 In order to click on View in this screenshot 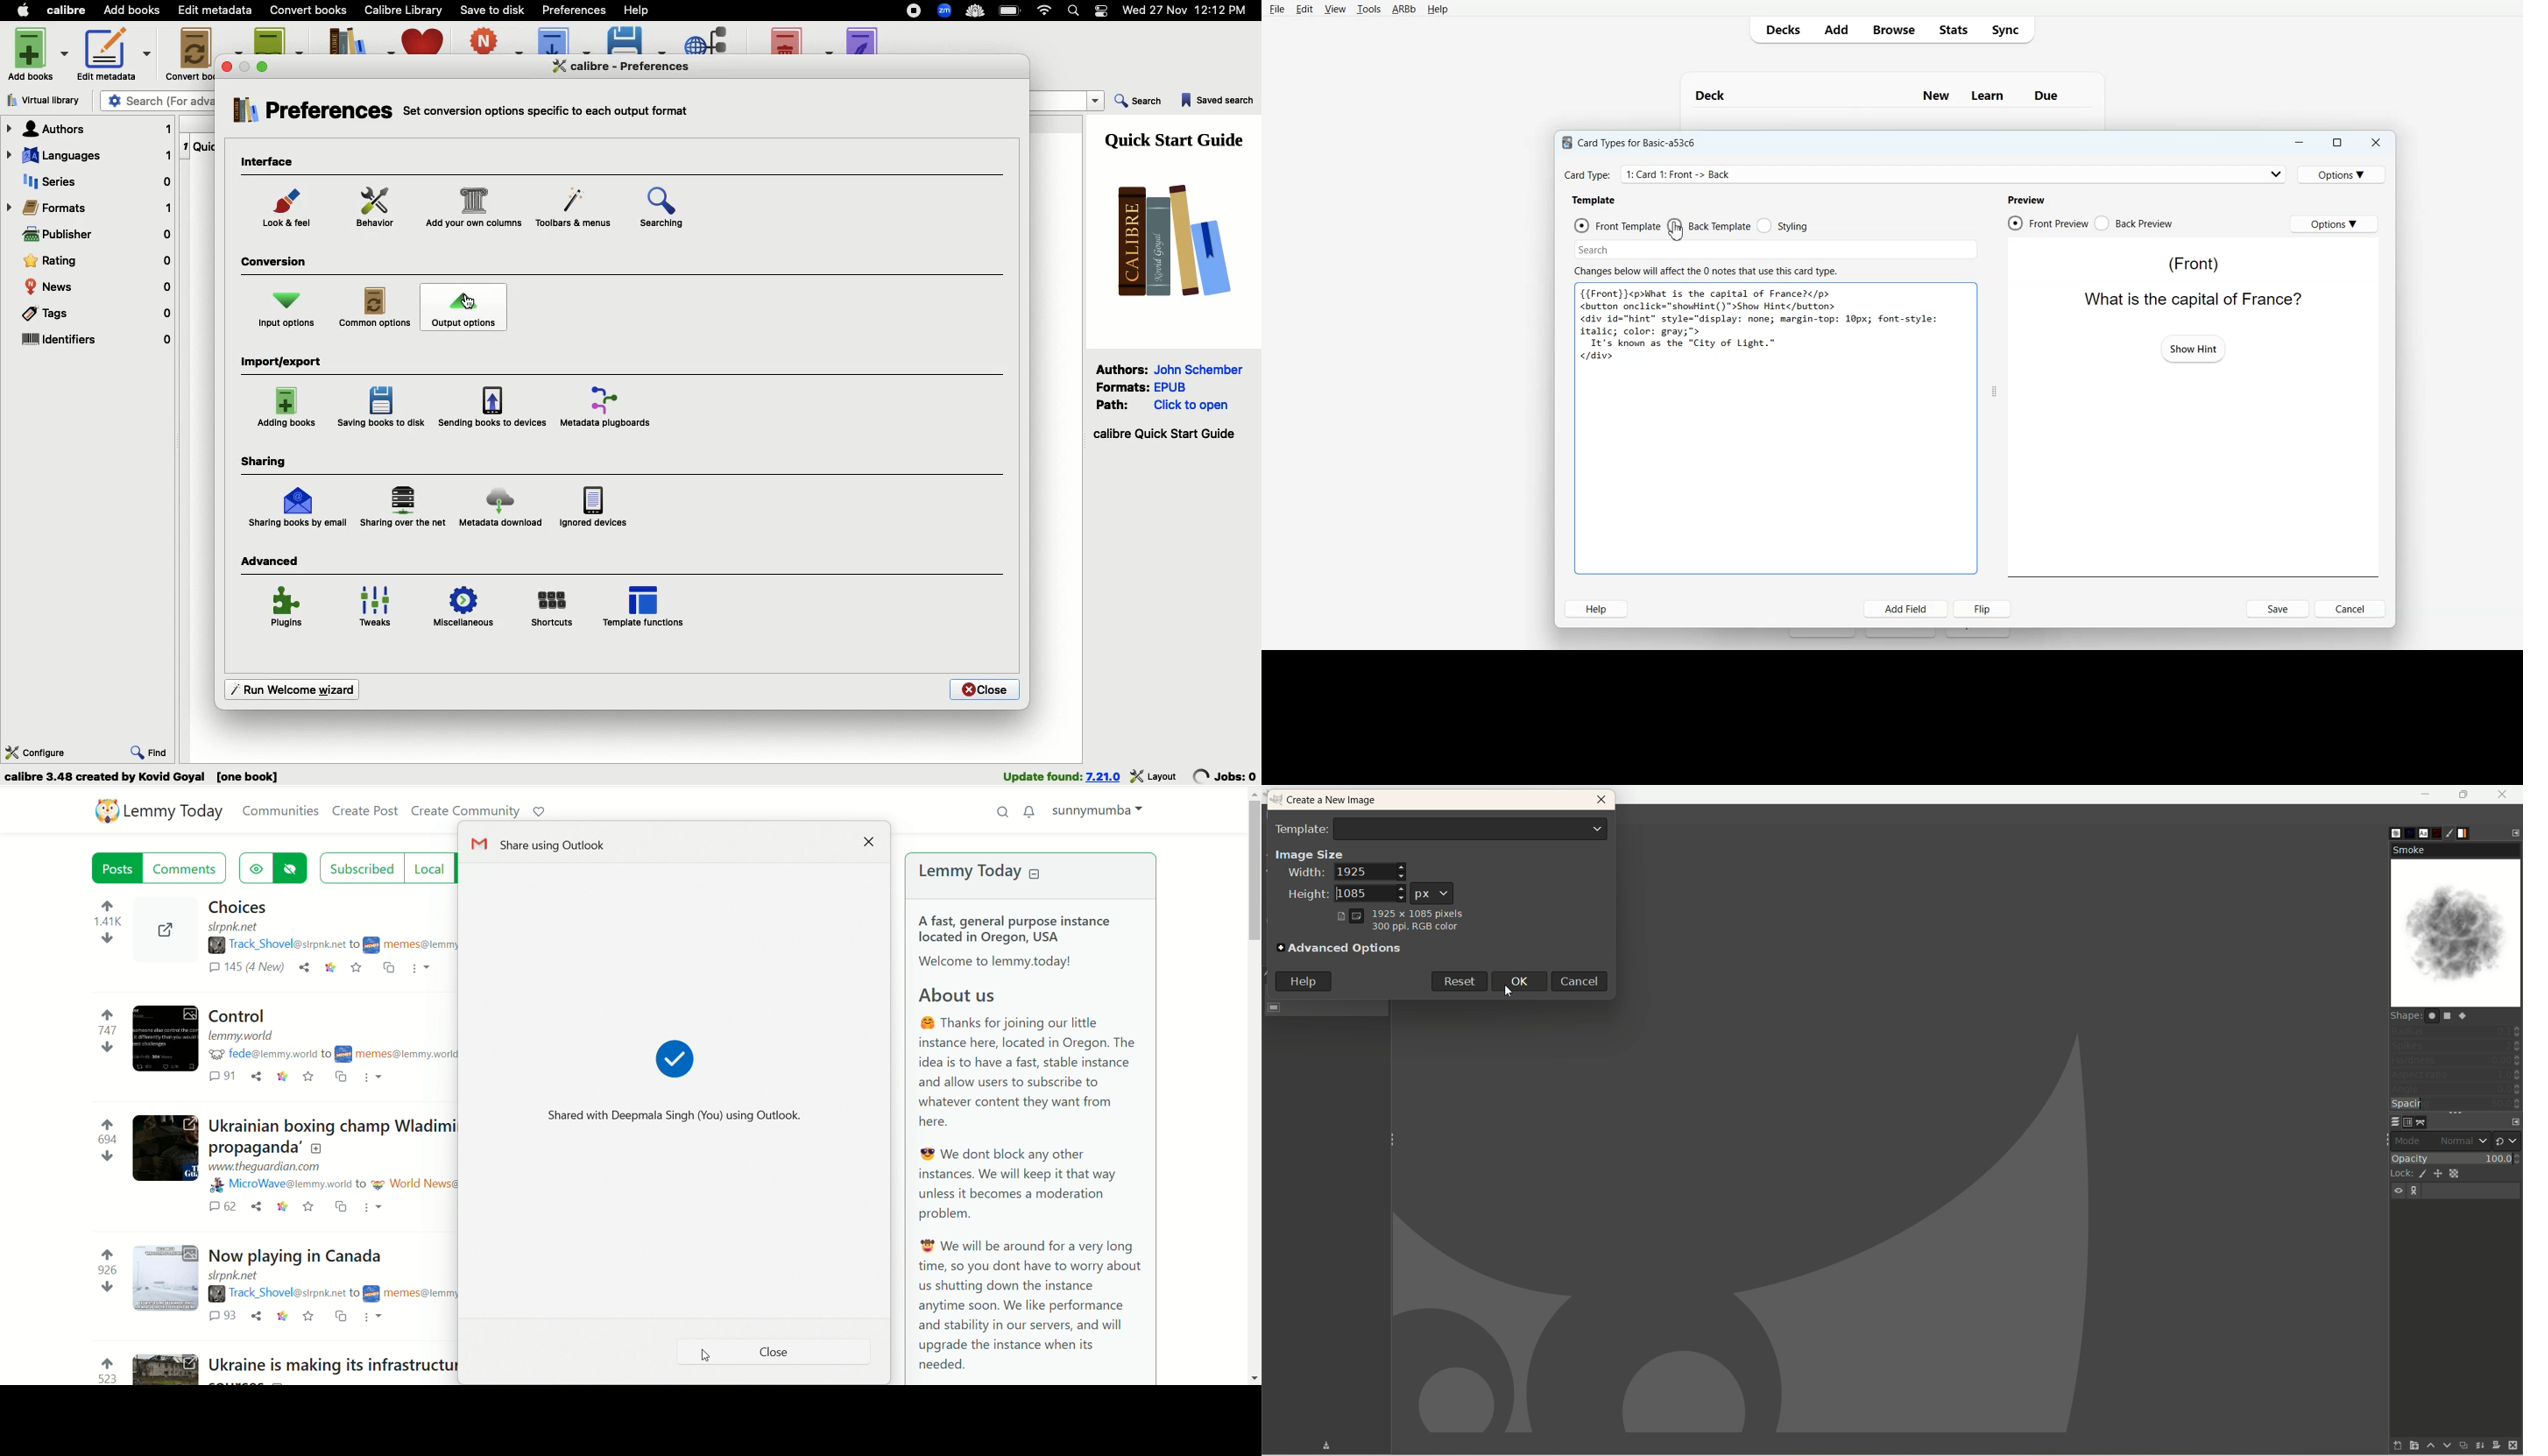, I will do `click(1335, 9)`.